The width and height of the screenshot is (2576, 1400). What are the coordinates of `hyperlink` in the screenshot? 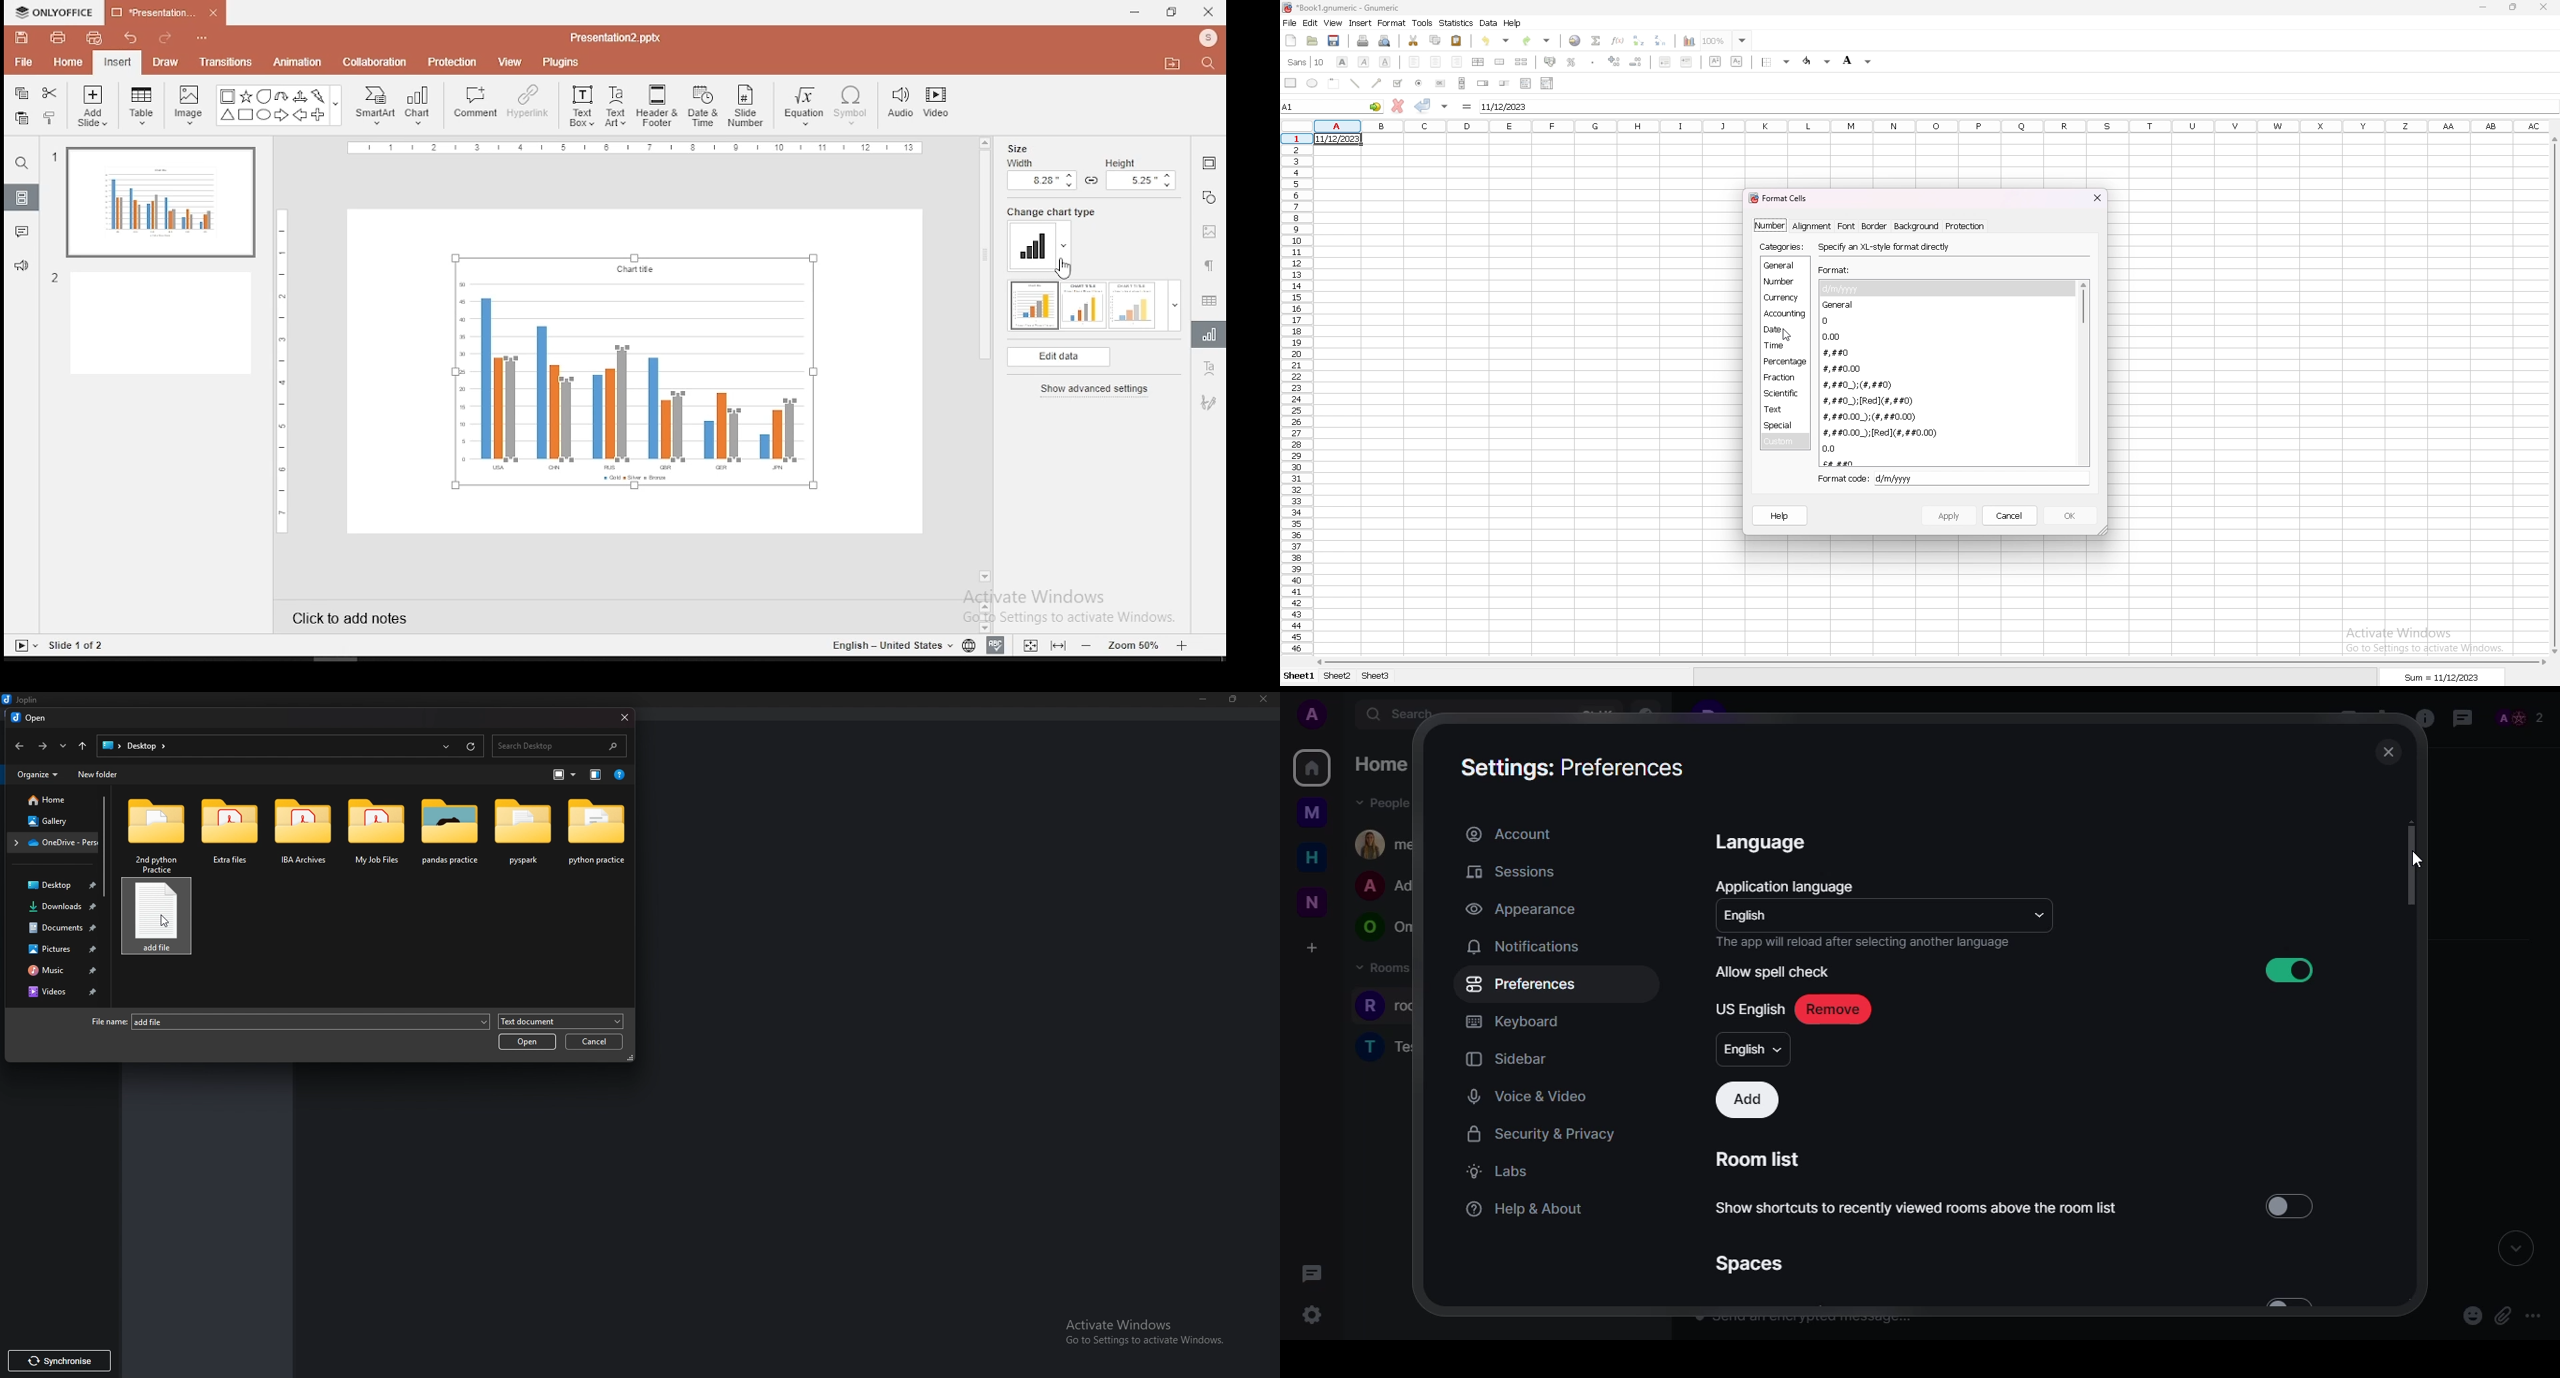 It's located at (526, 103).